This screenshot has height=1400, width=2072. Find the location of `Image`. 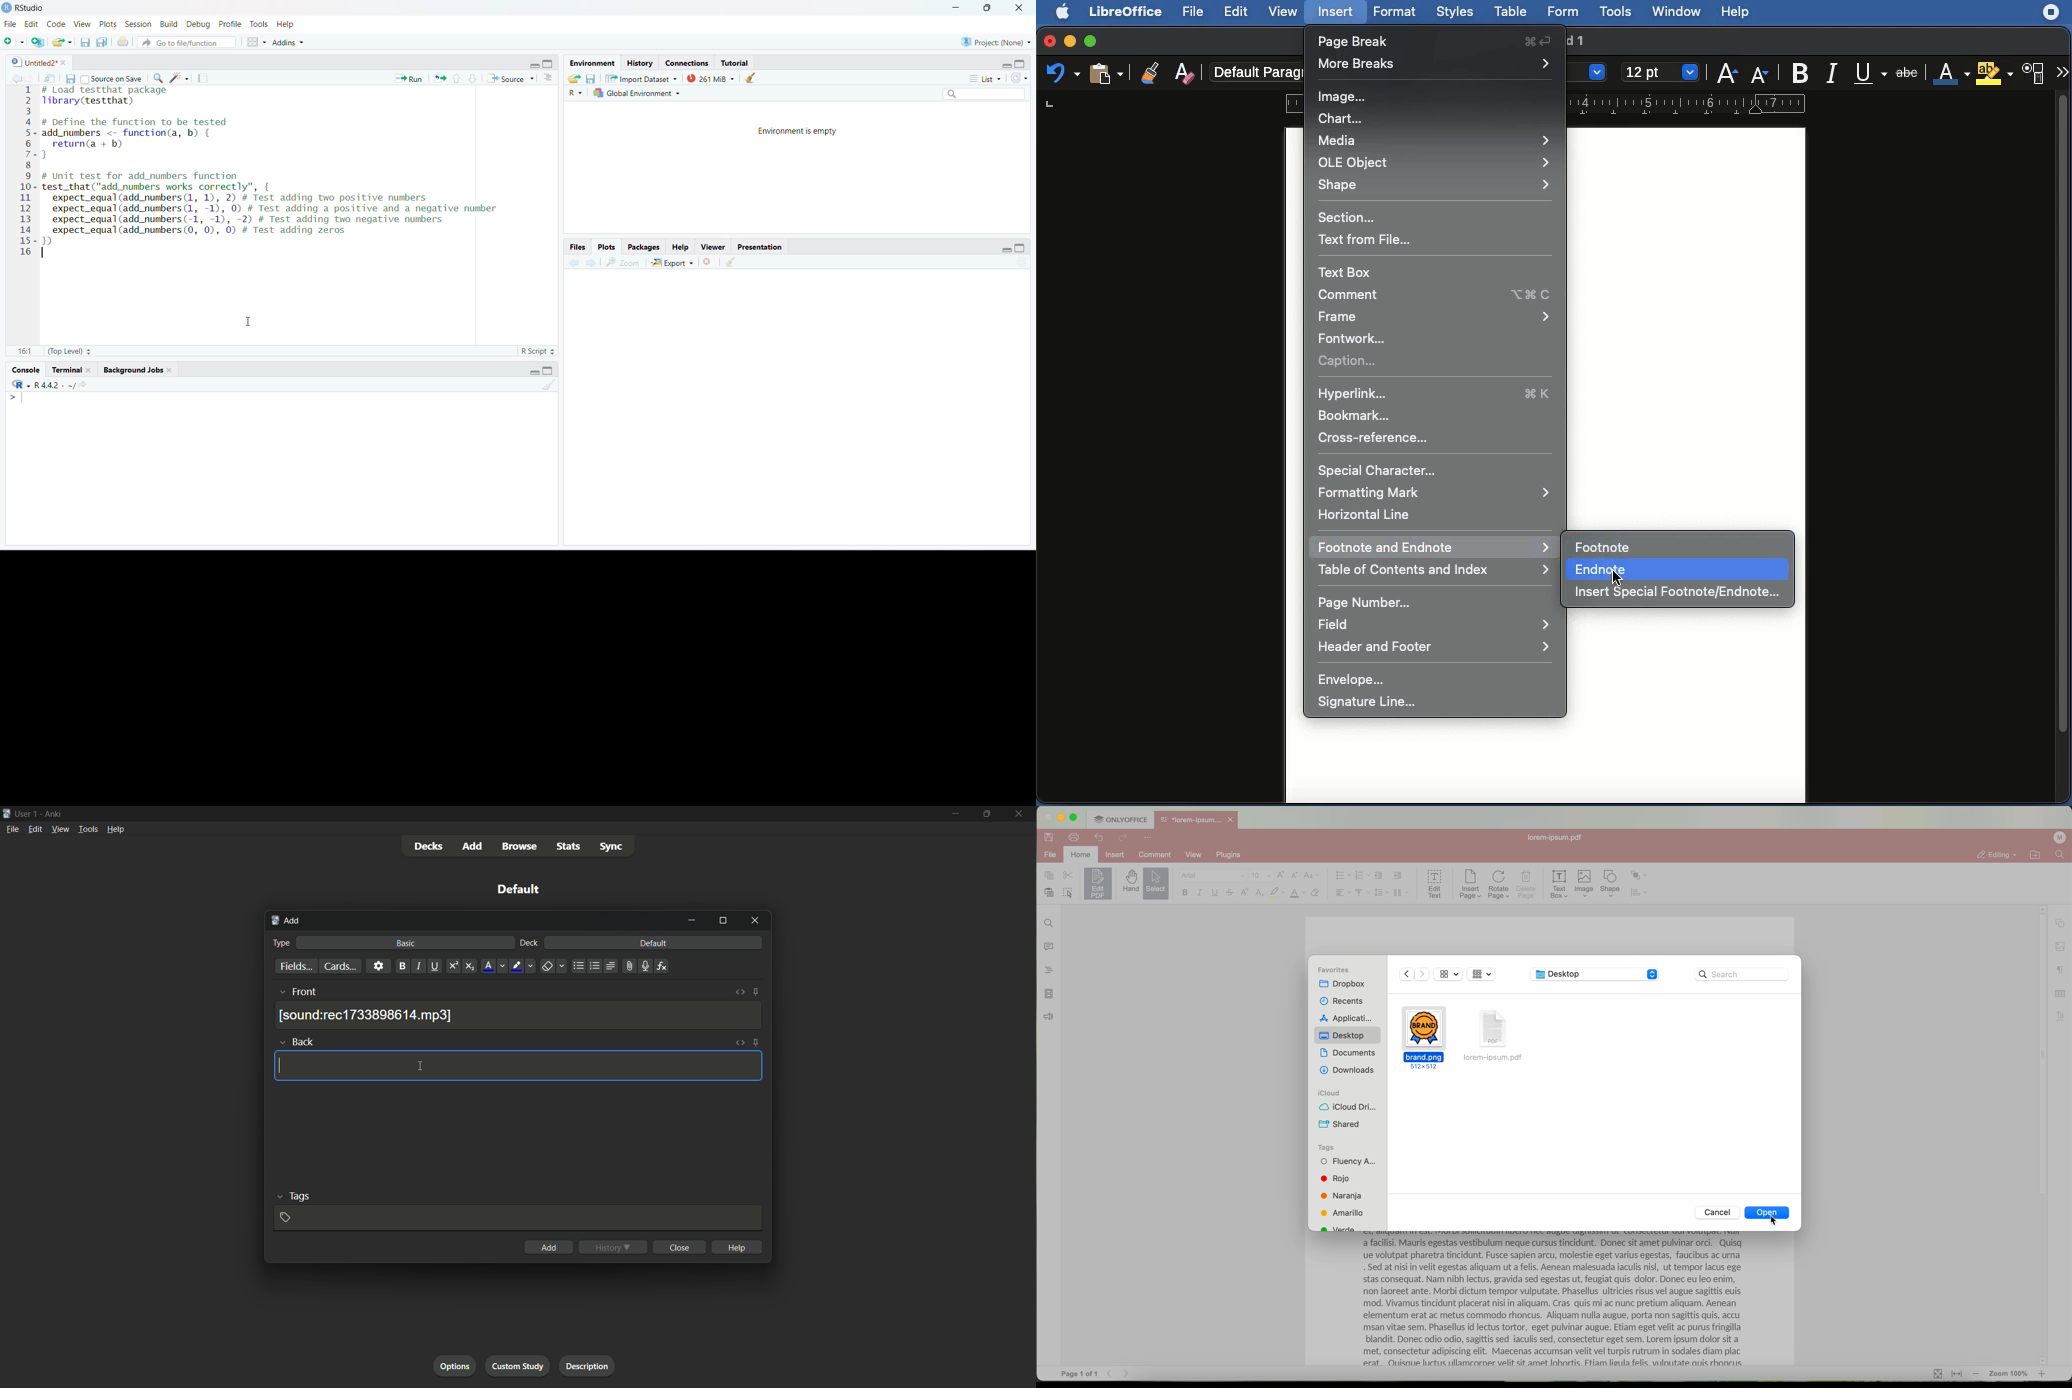

Image is located at coordinates (1585, 884).